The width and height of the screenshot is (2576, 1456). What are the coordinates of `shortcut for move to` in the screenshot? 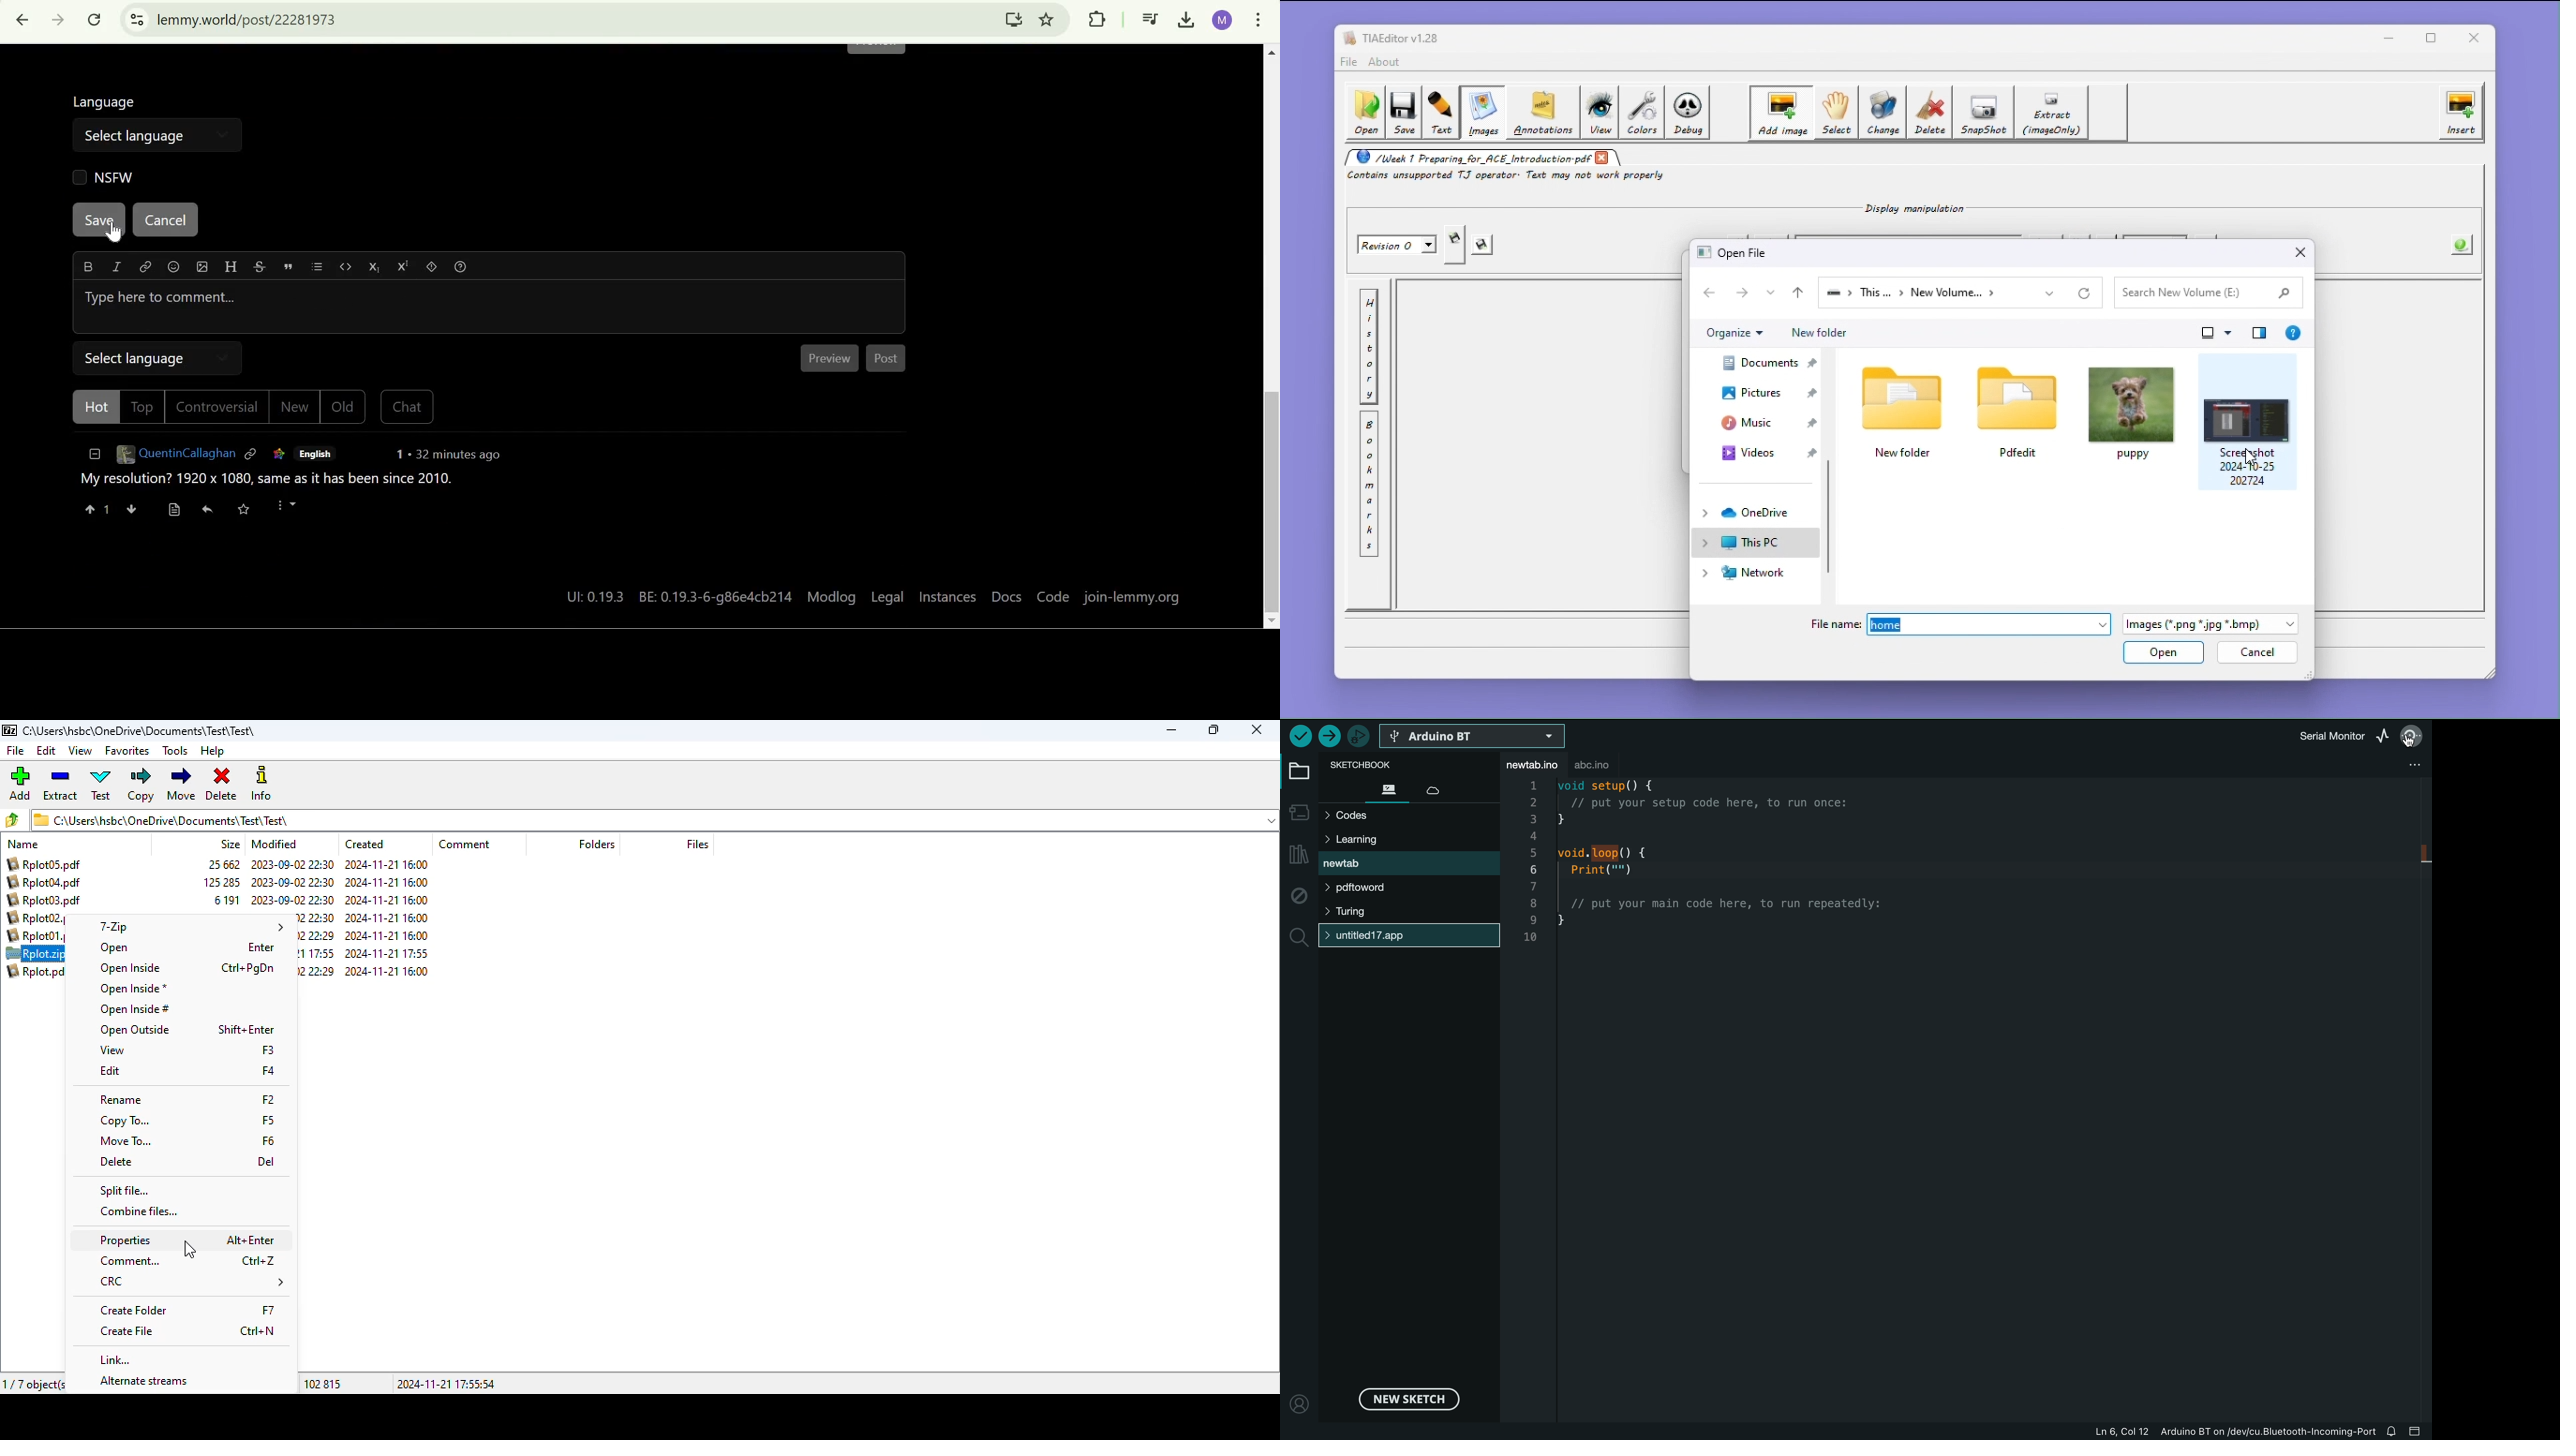 It's located at (269, 1141).